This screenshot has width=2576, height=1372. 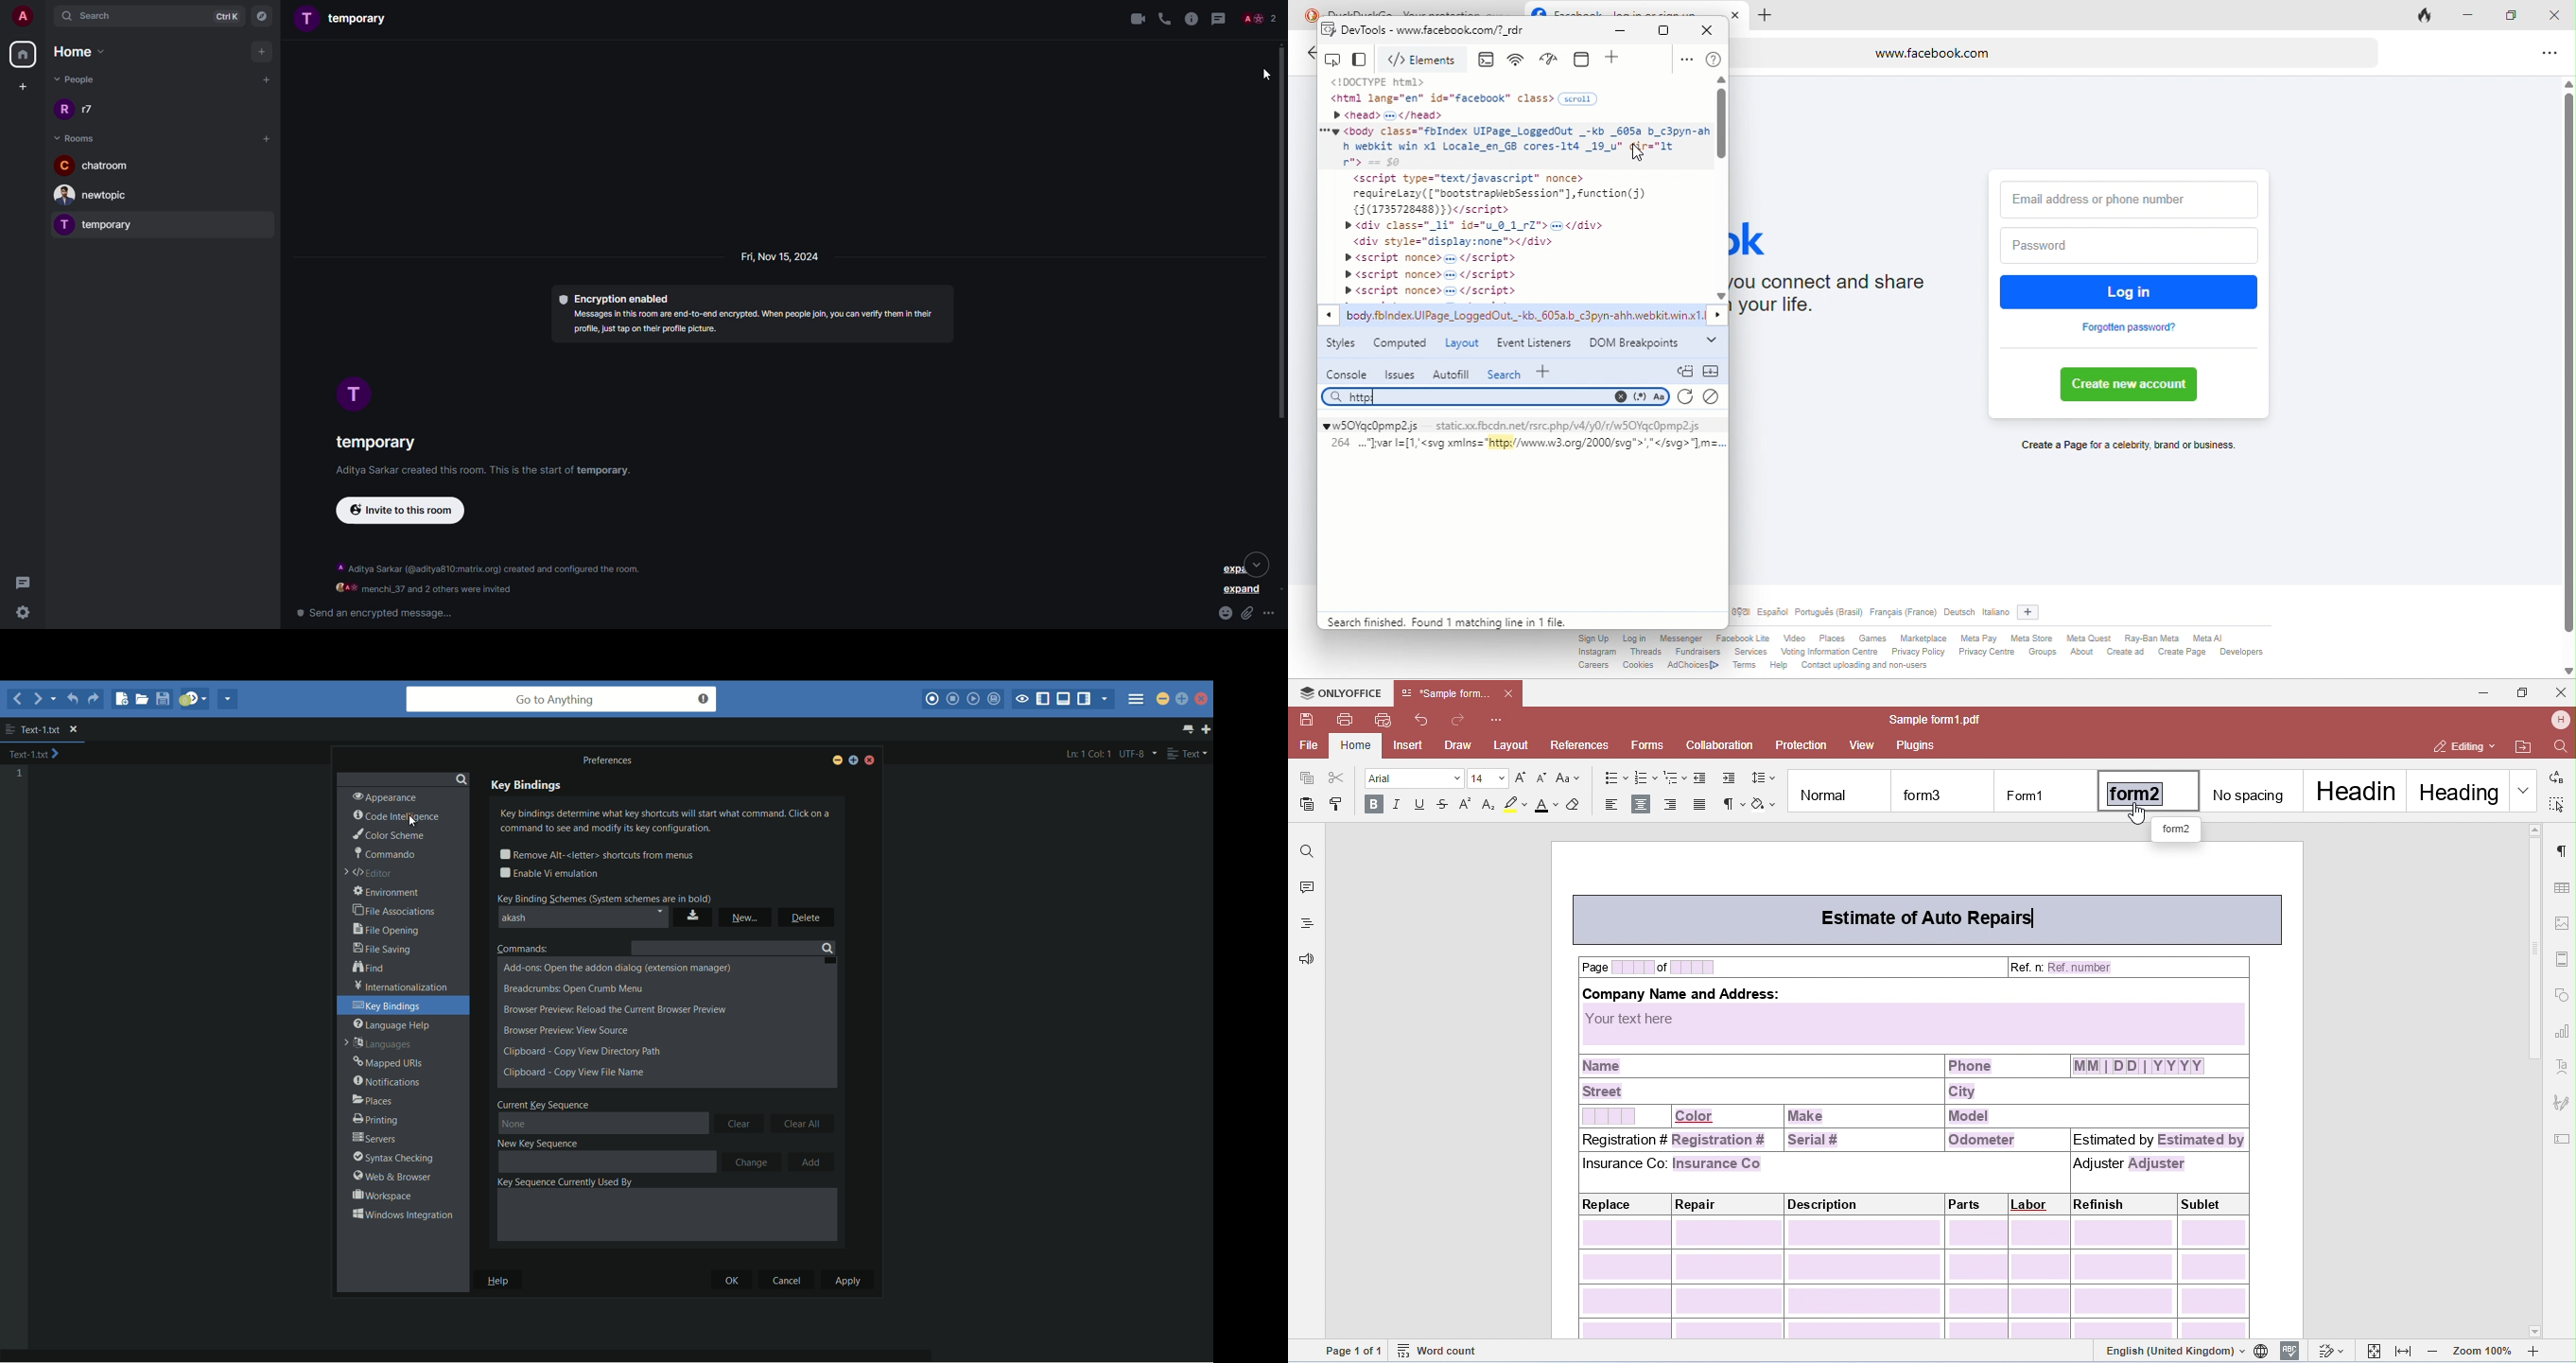 What do you see at coordinates (1263, 74) in the screenshot?
I see `cursor` at bounding box center [1263, 74].